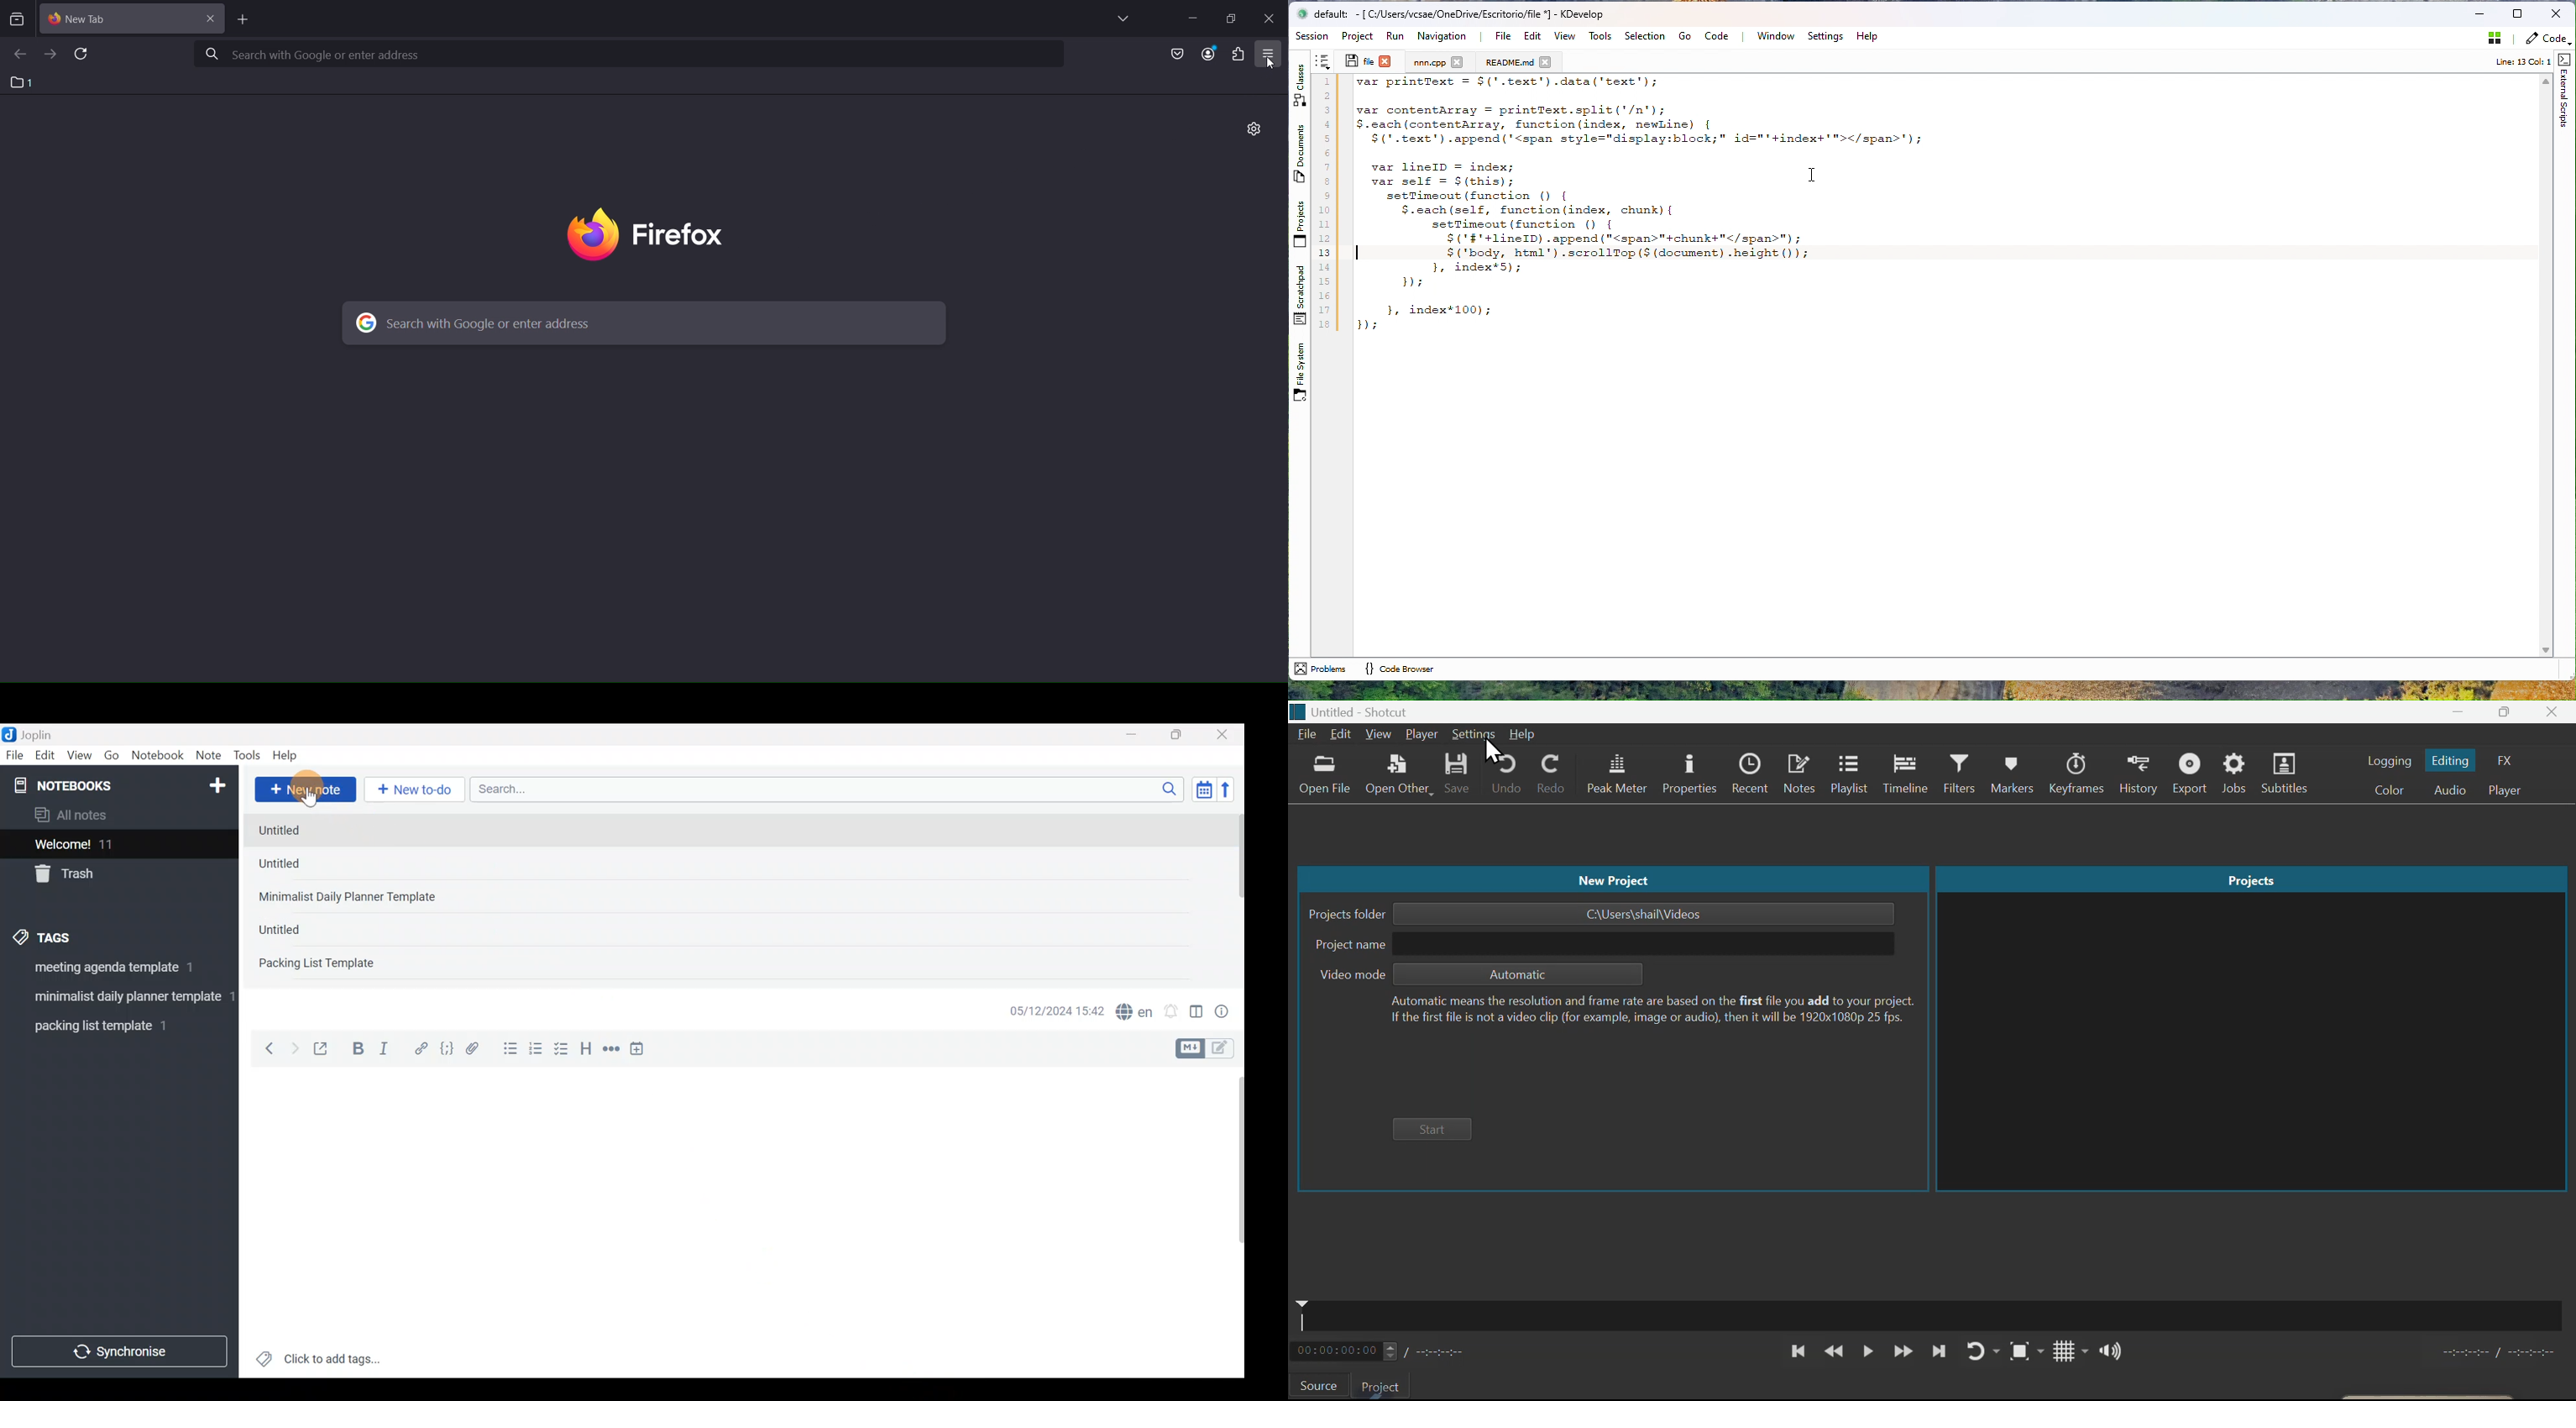  What do you see at coordinates (316, 962) in the screenshot?
I see `Packing List Template` at bounding box center [316, 962].